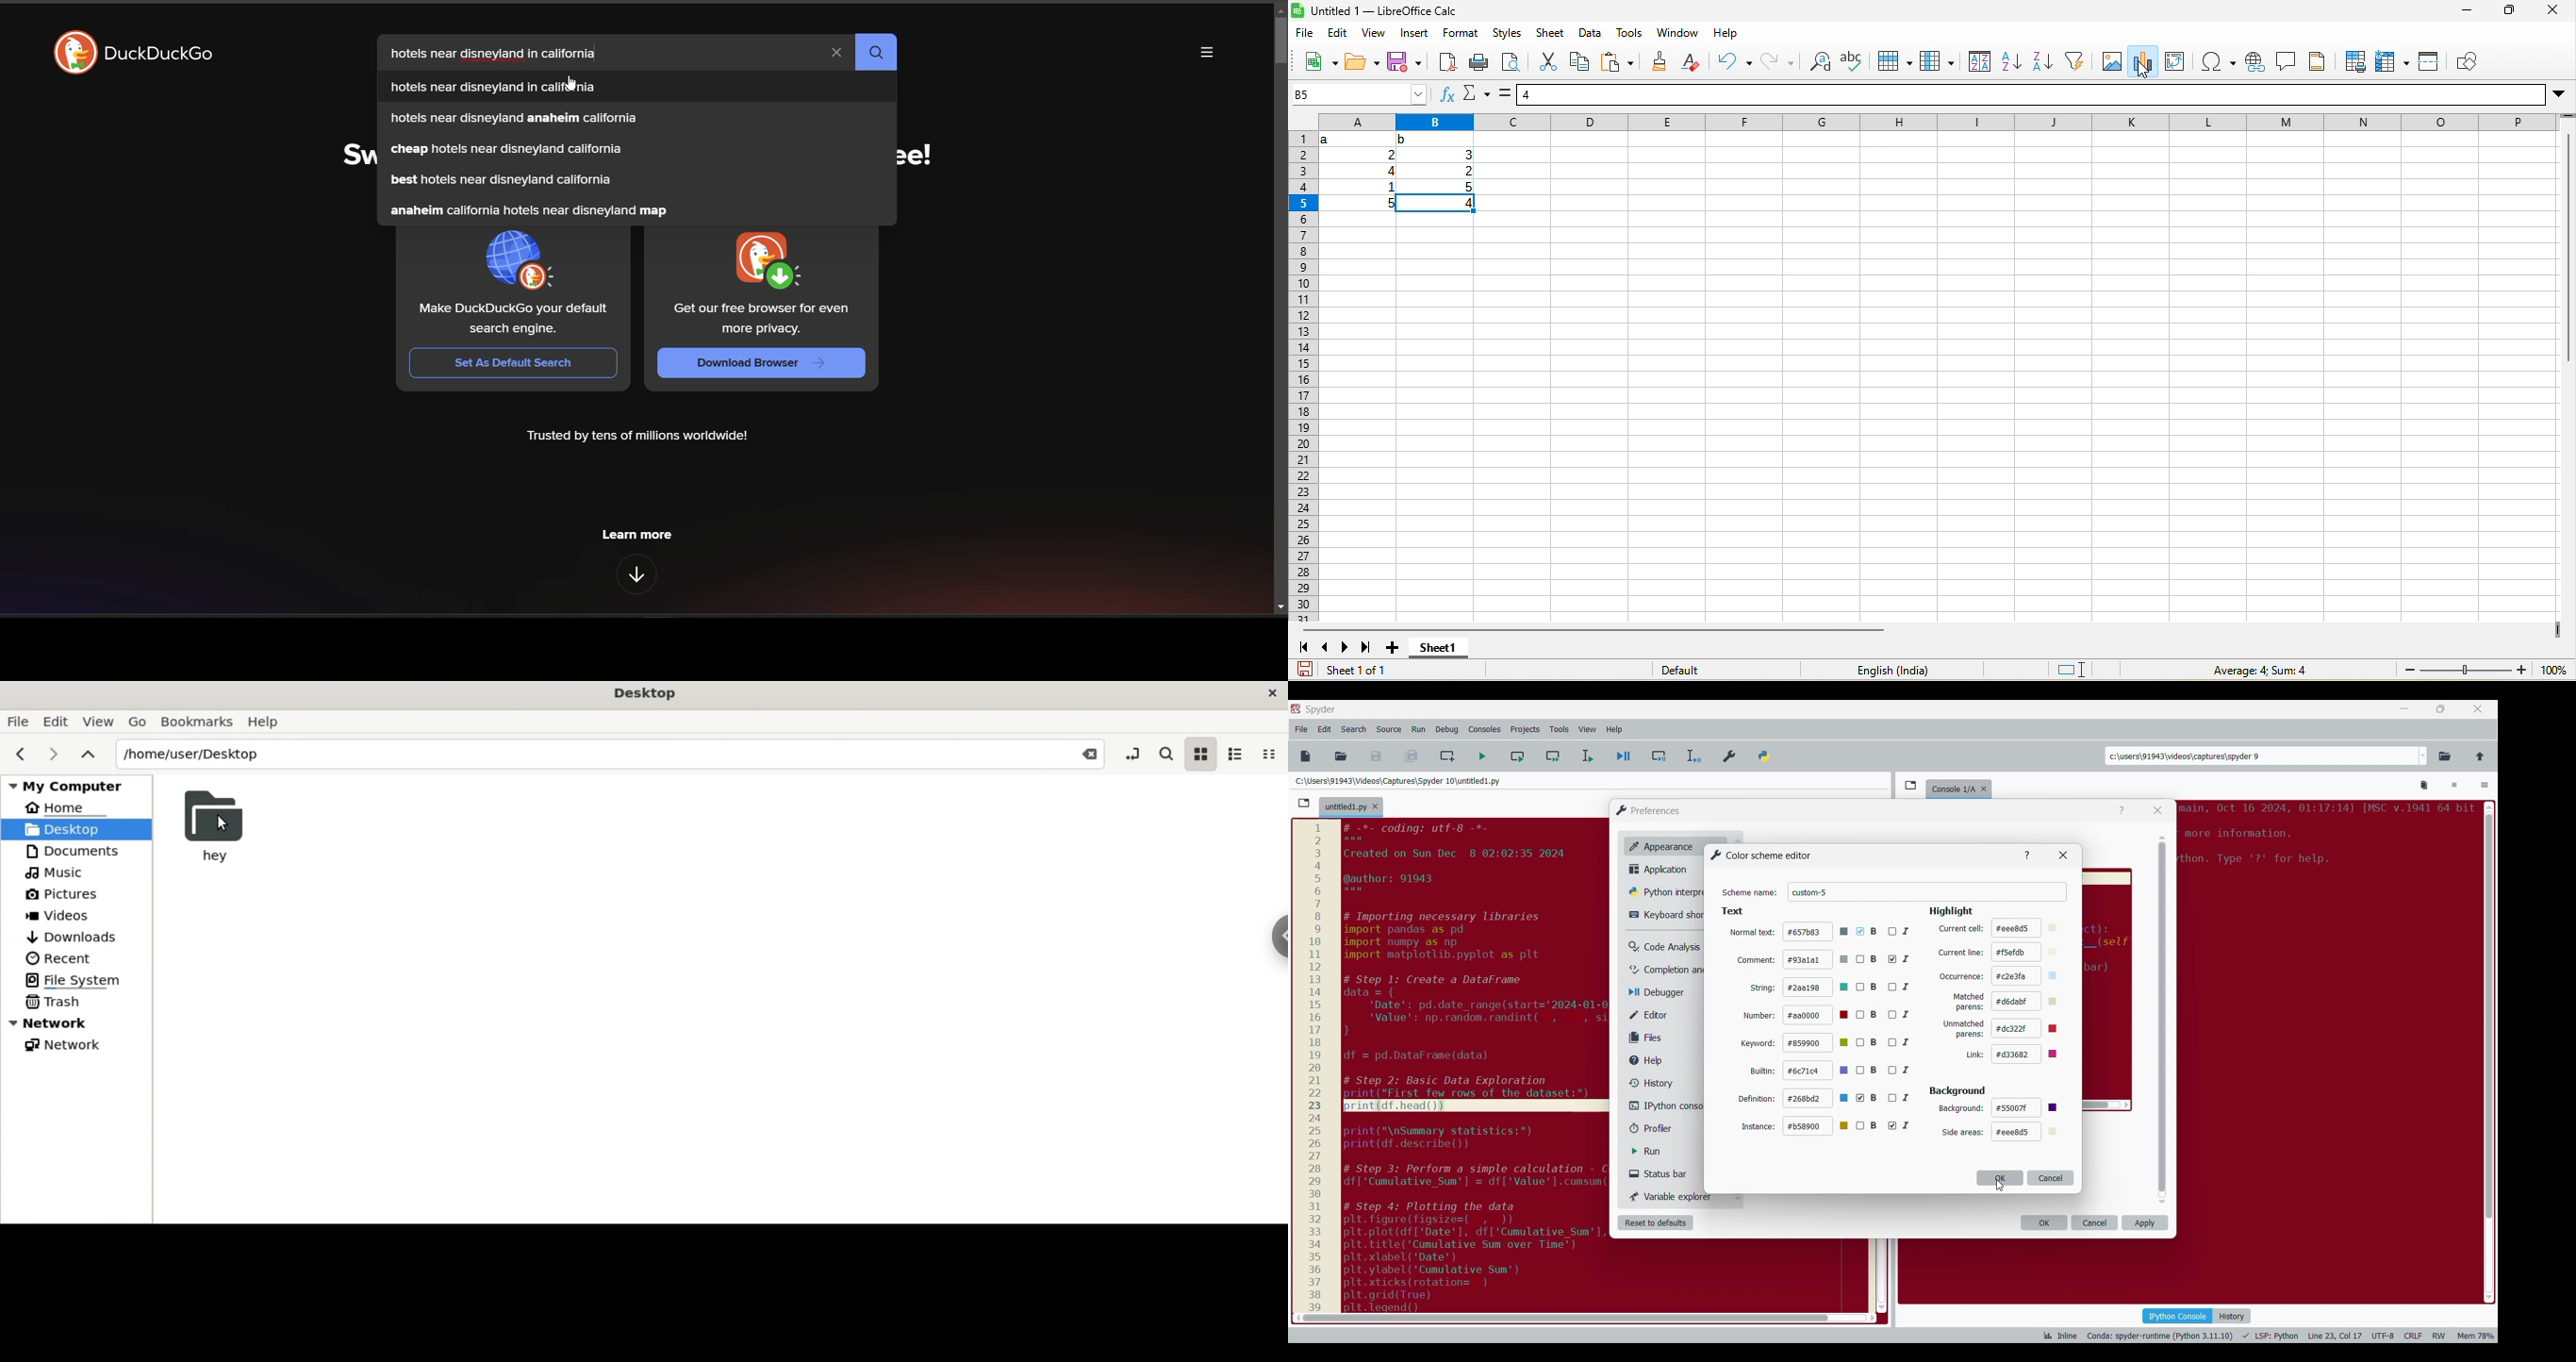 This screenshot has height=1372, width=2576. I want to click on sort, so click(1980, 60).